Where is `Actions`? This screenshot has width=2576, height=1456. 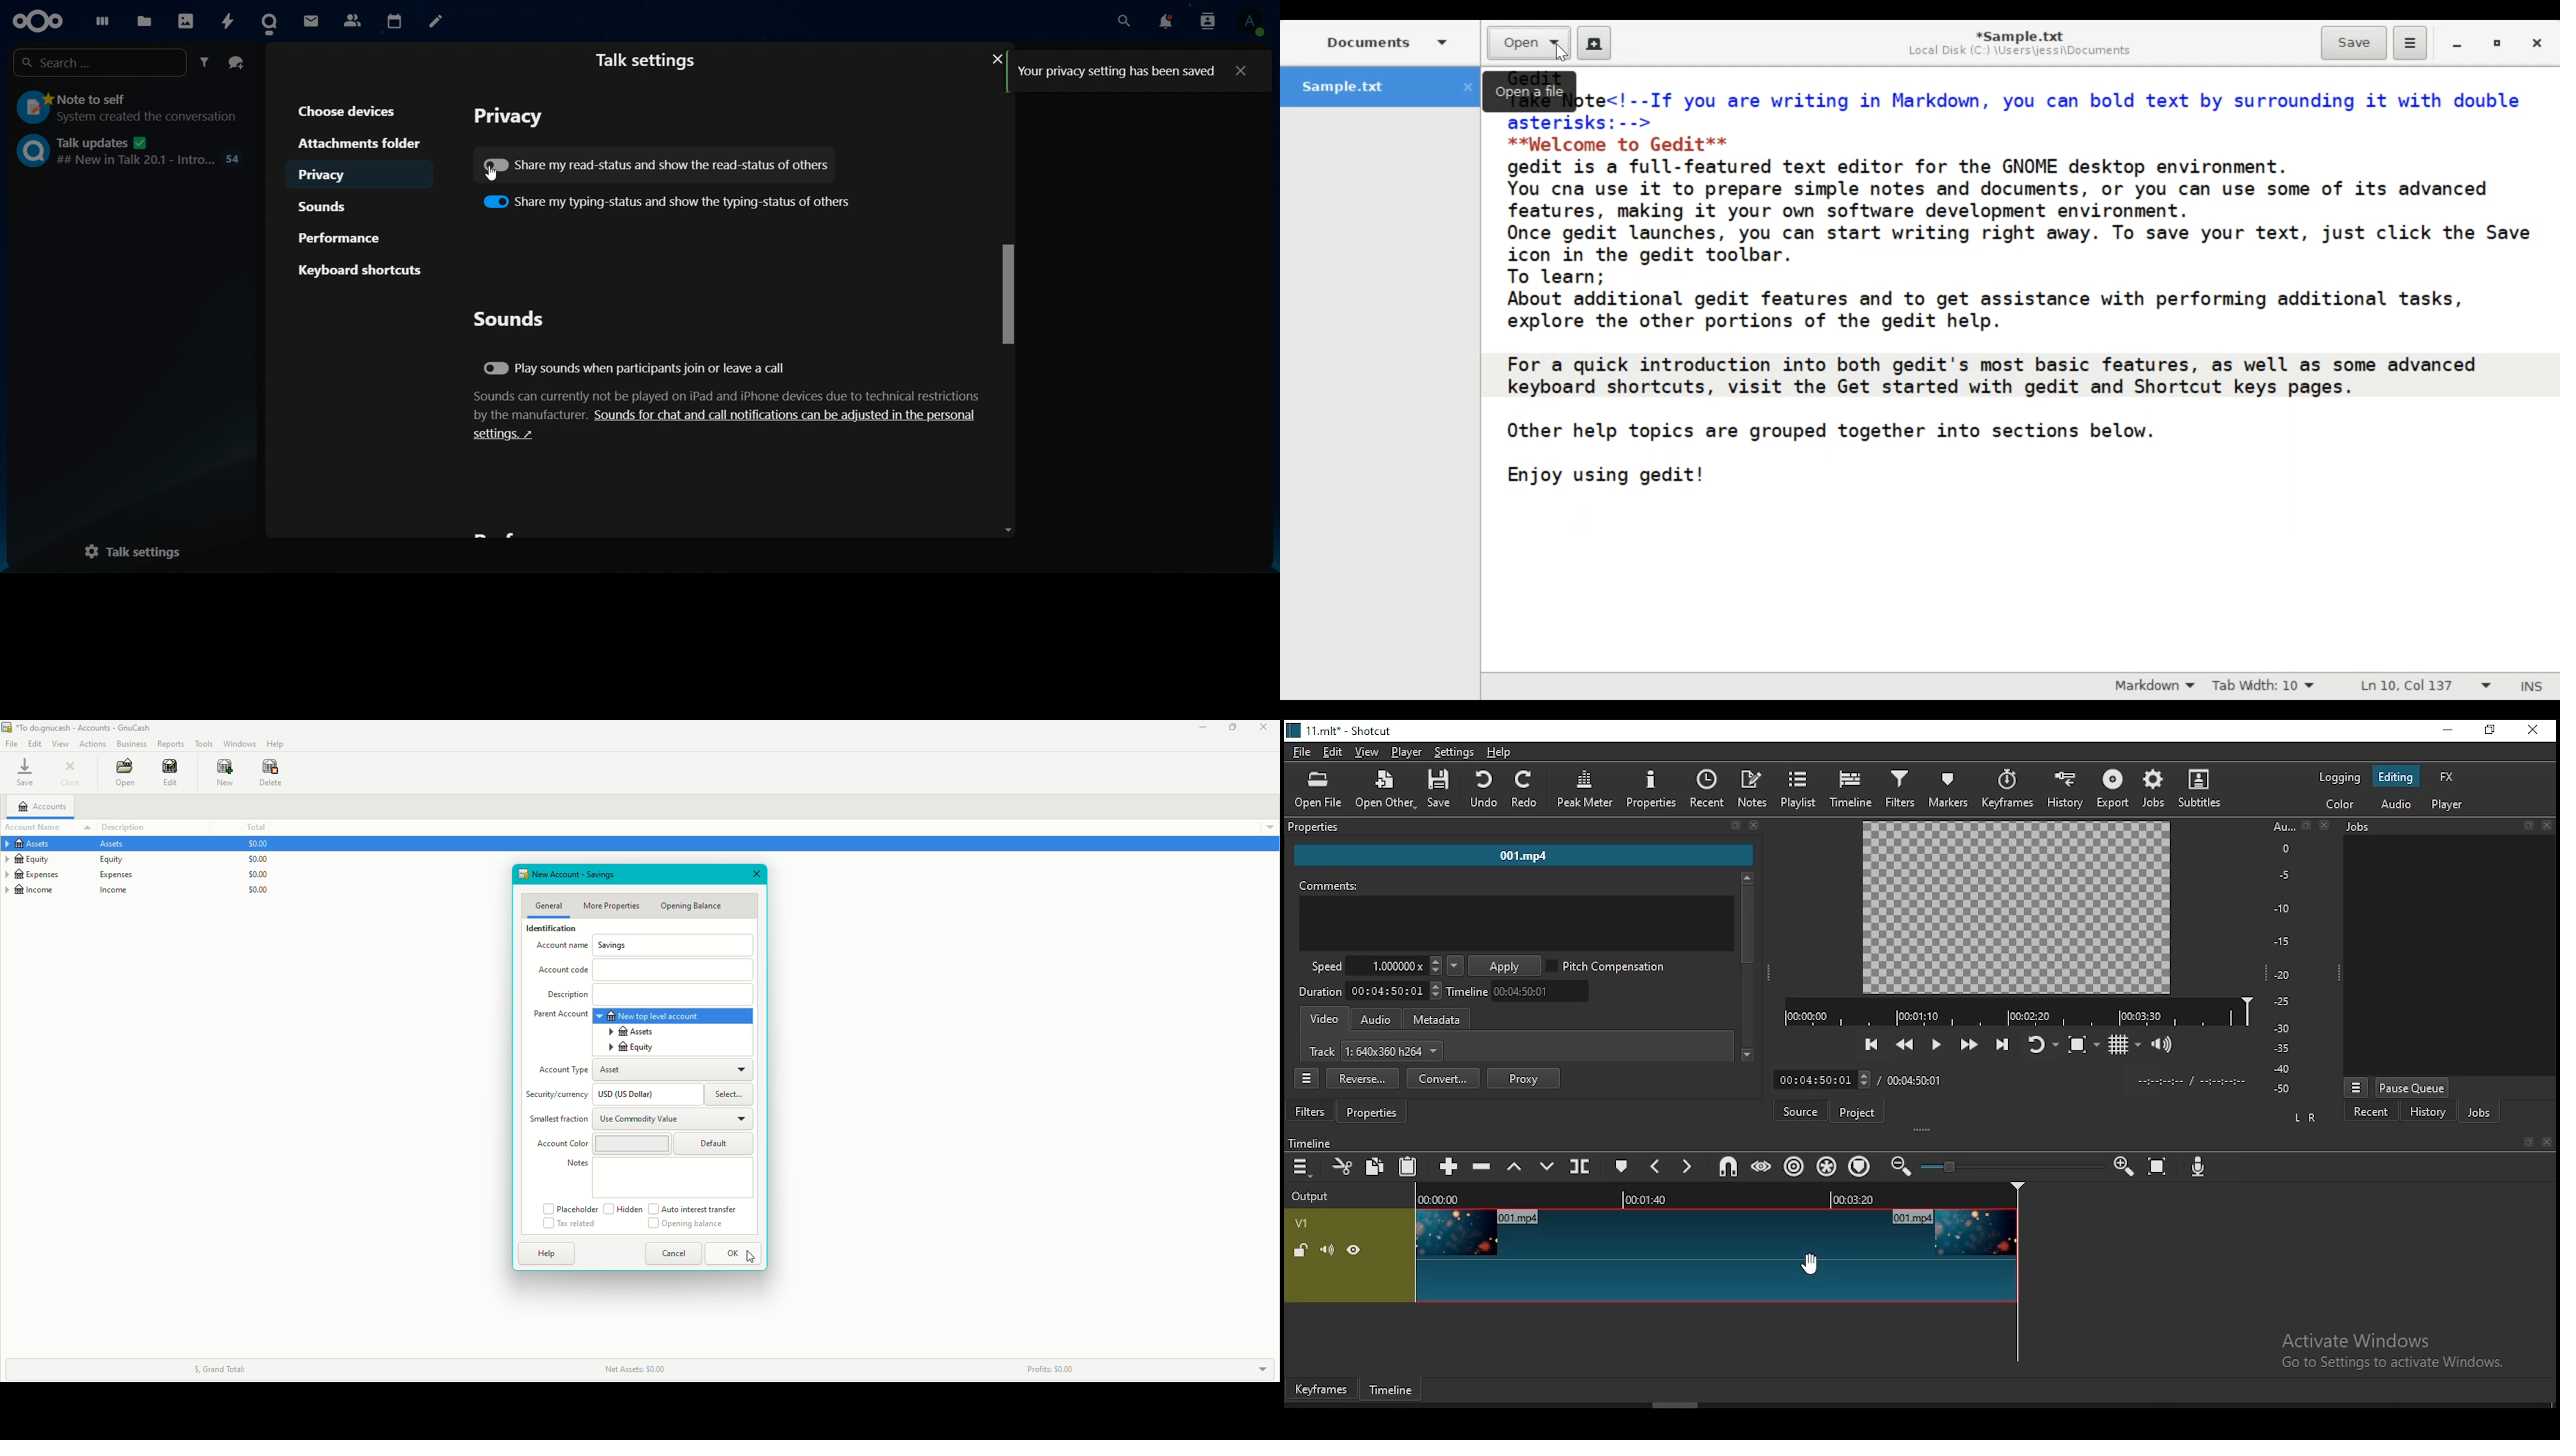
Actions is located at coordinates (93, 744).